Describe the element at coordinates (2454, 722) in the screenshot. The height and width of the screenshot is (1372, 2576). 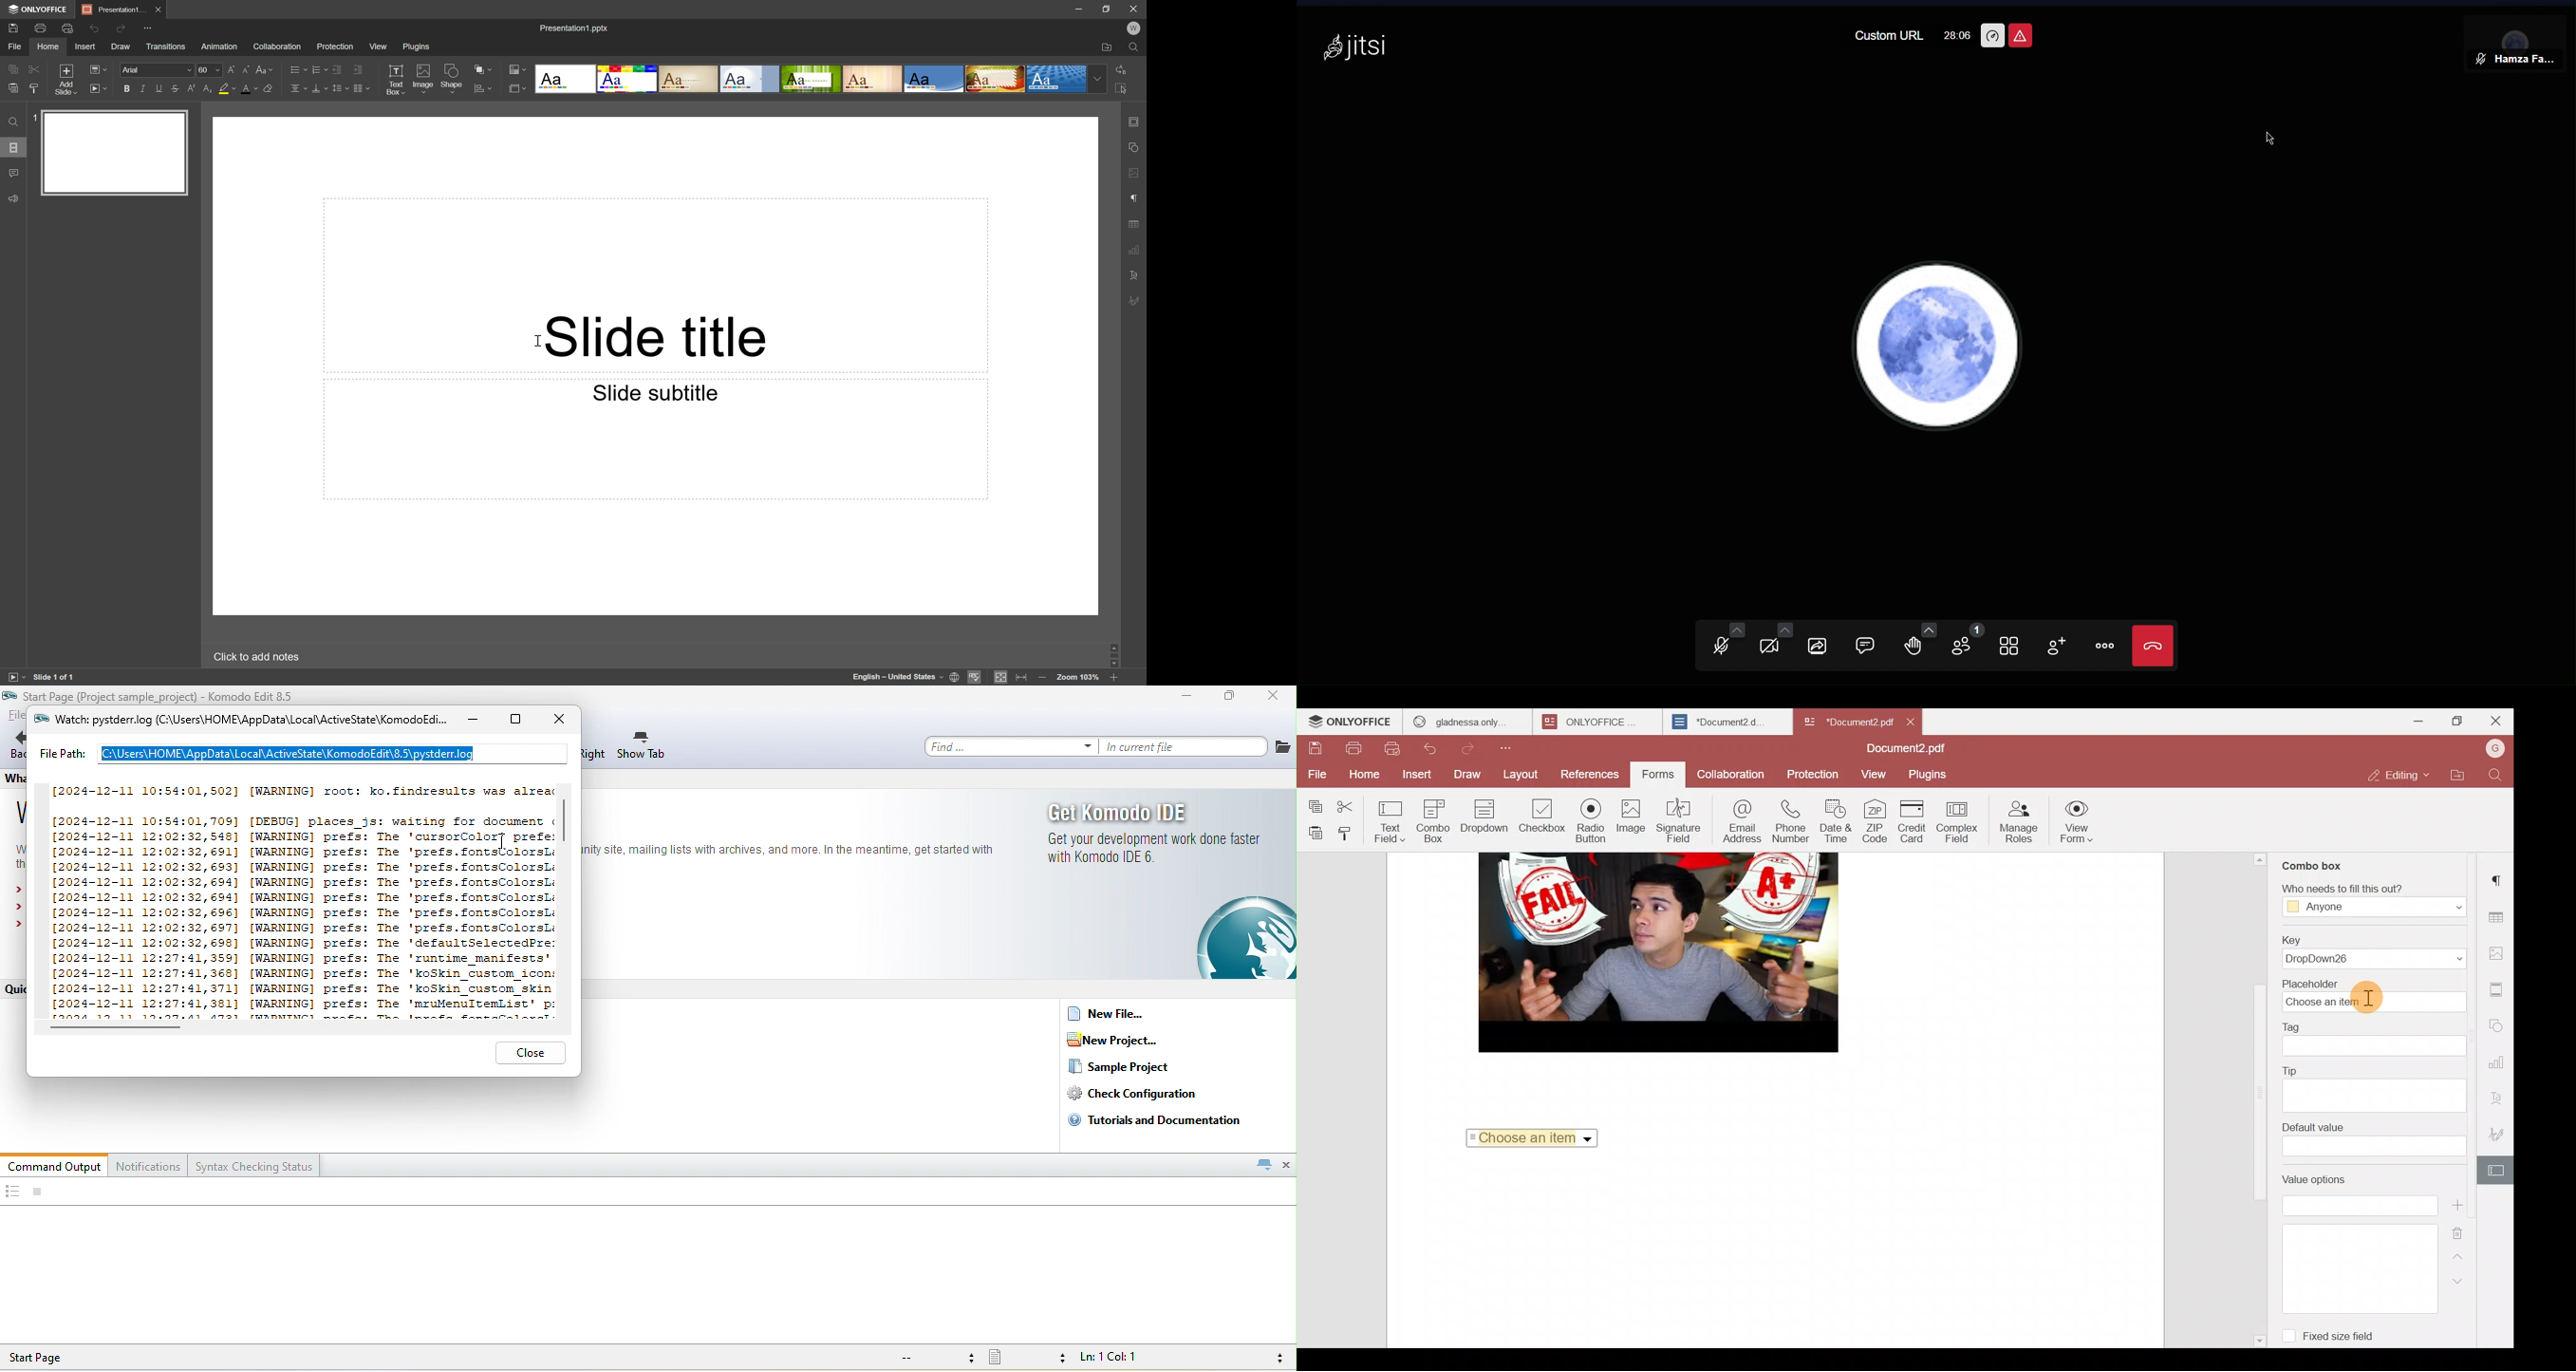
I see `Maximize` at that location.